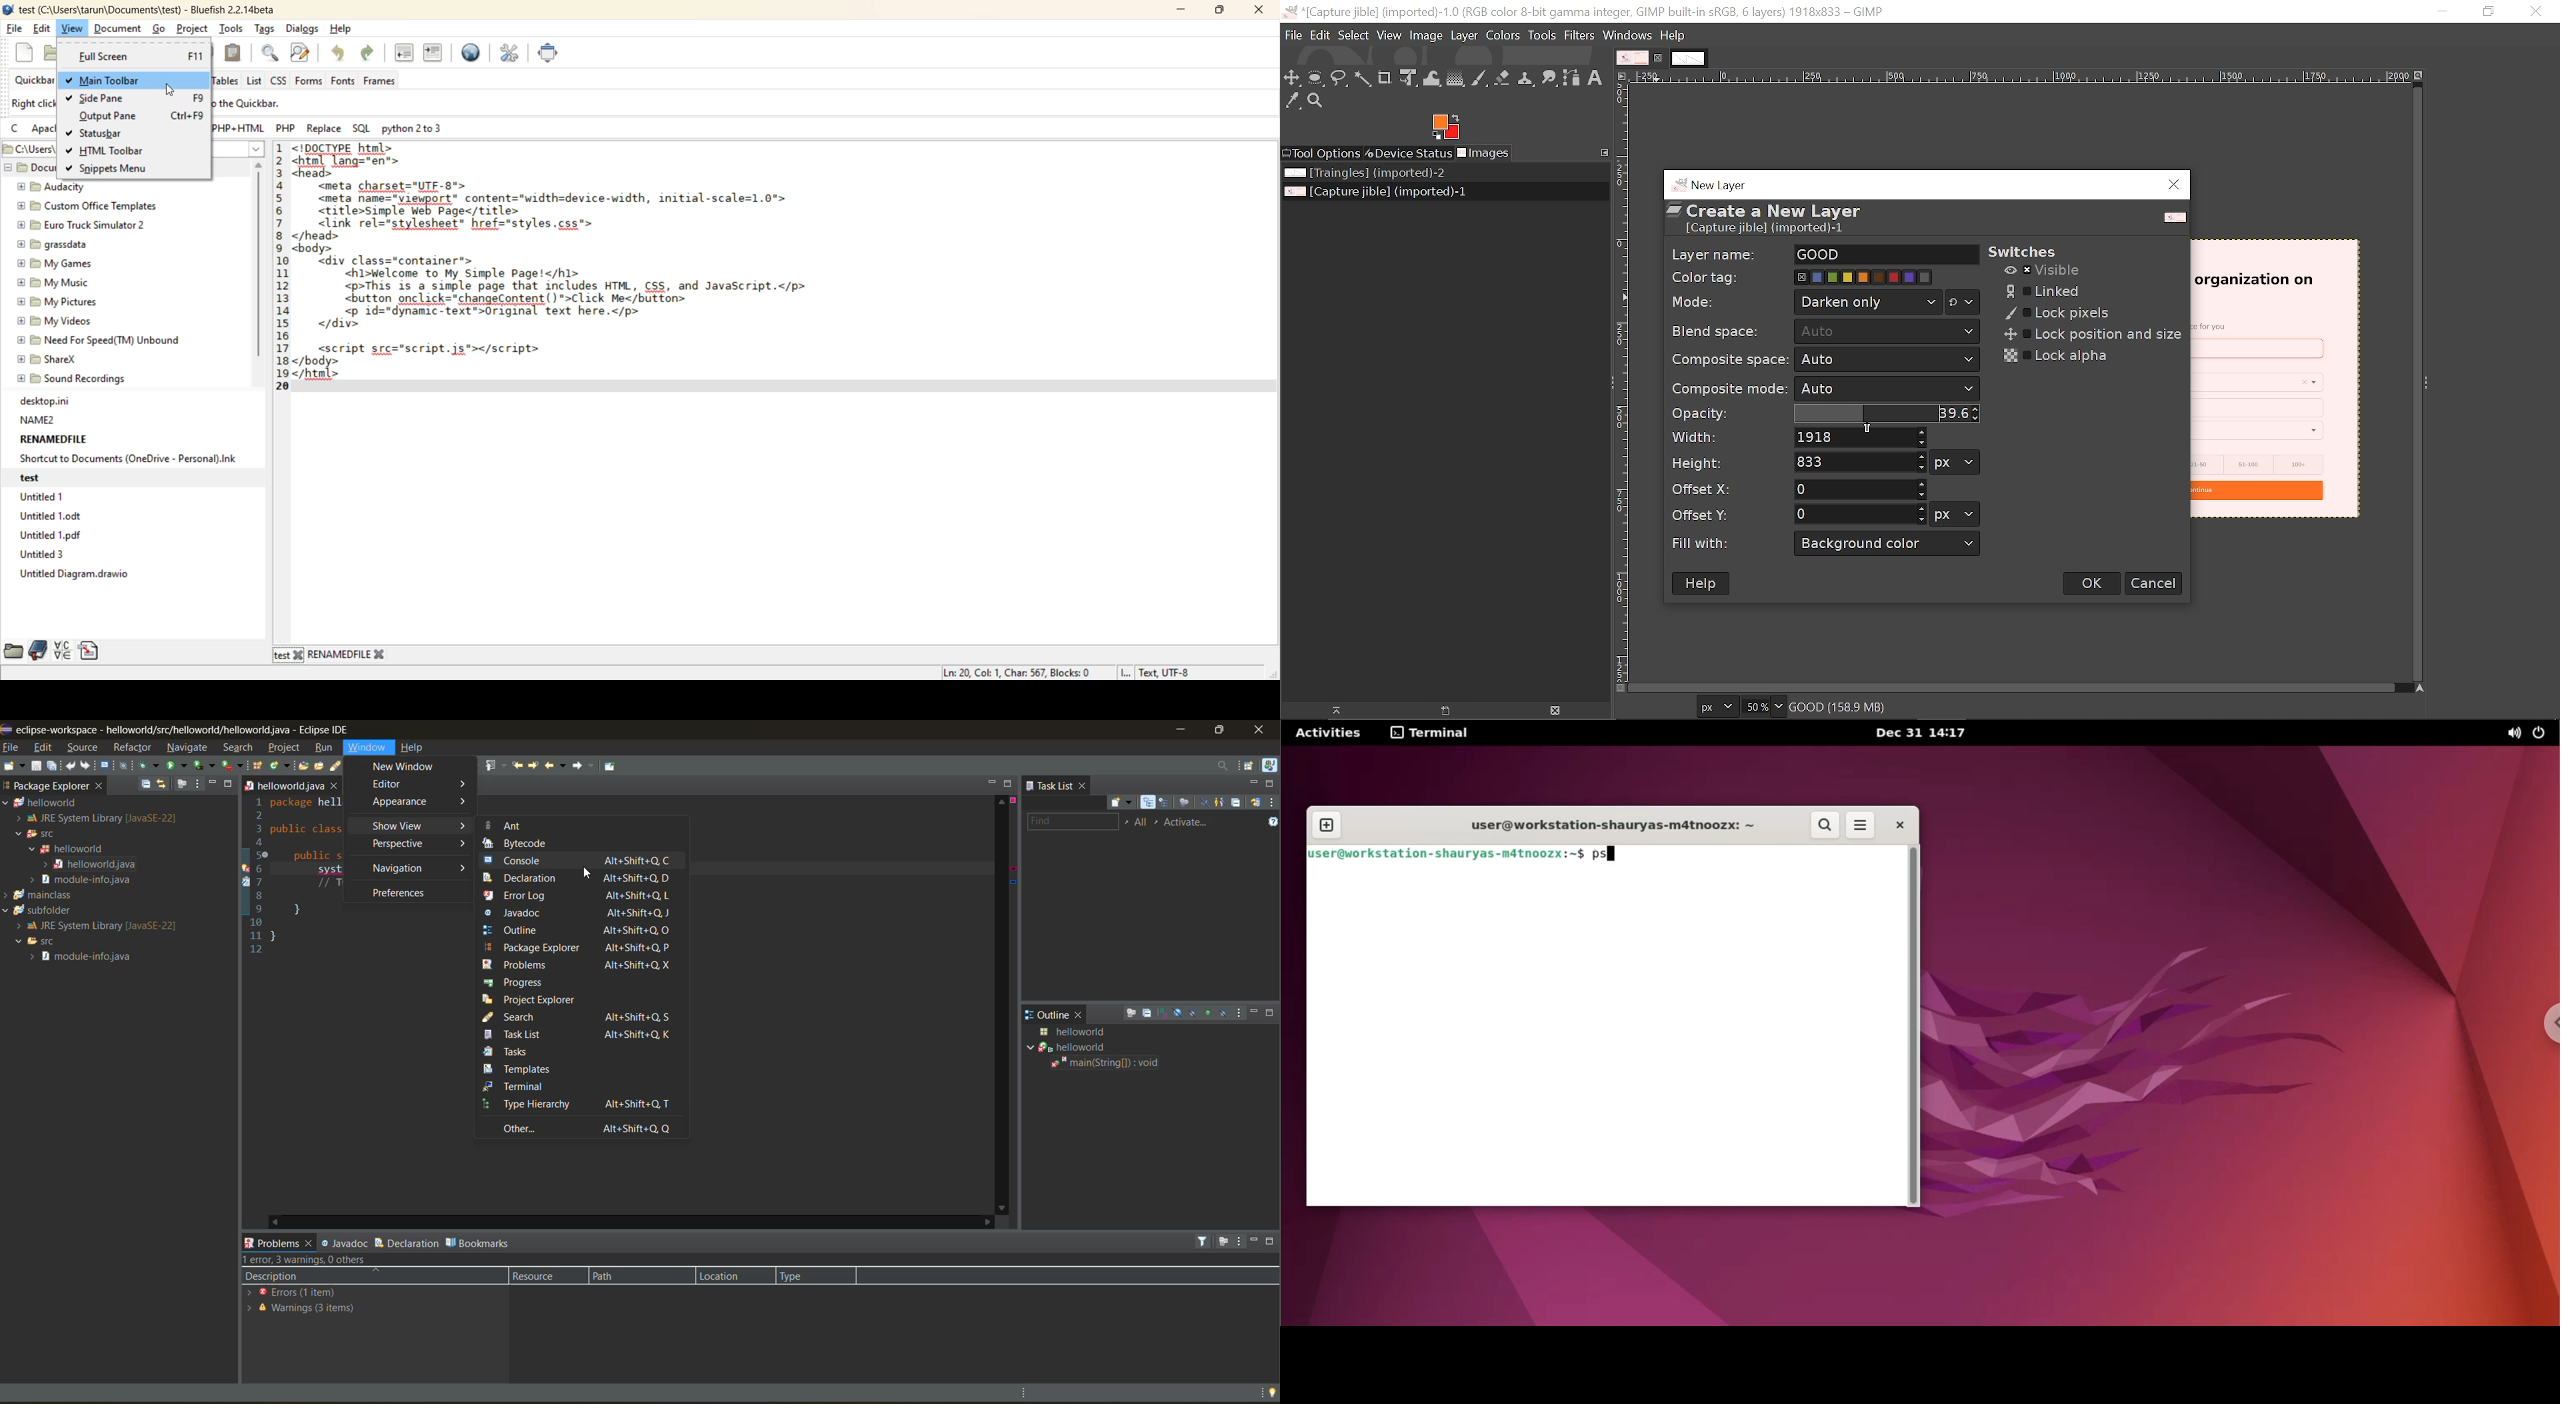 This screenshot has height=1428, width=2576. What do you see at coordinates (38, 419) in the screenshot?
I see `NAME2` at bounding box center [38, 419].